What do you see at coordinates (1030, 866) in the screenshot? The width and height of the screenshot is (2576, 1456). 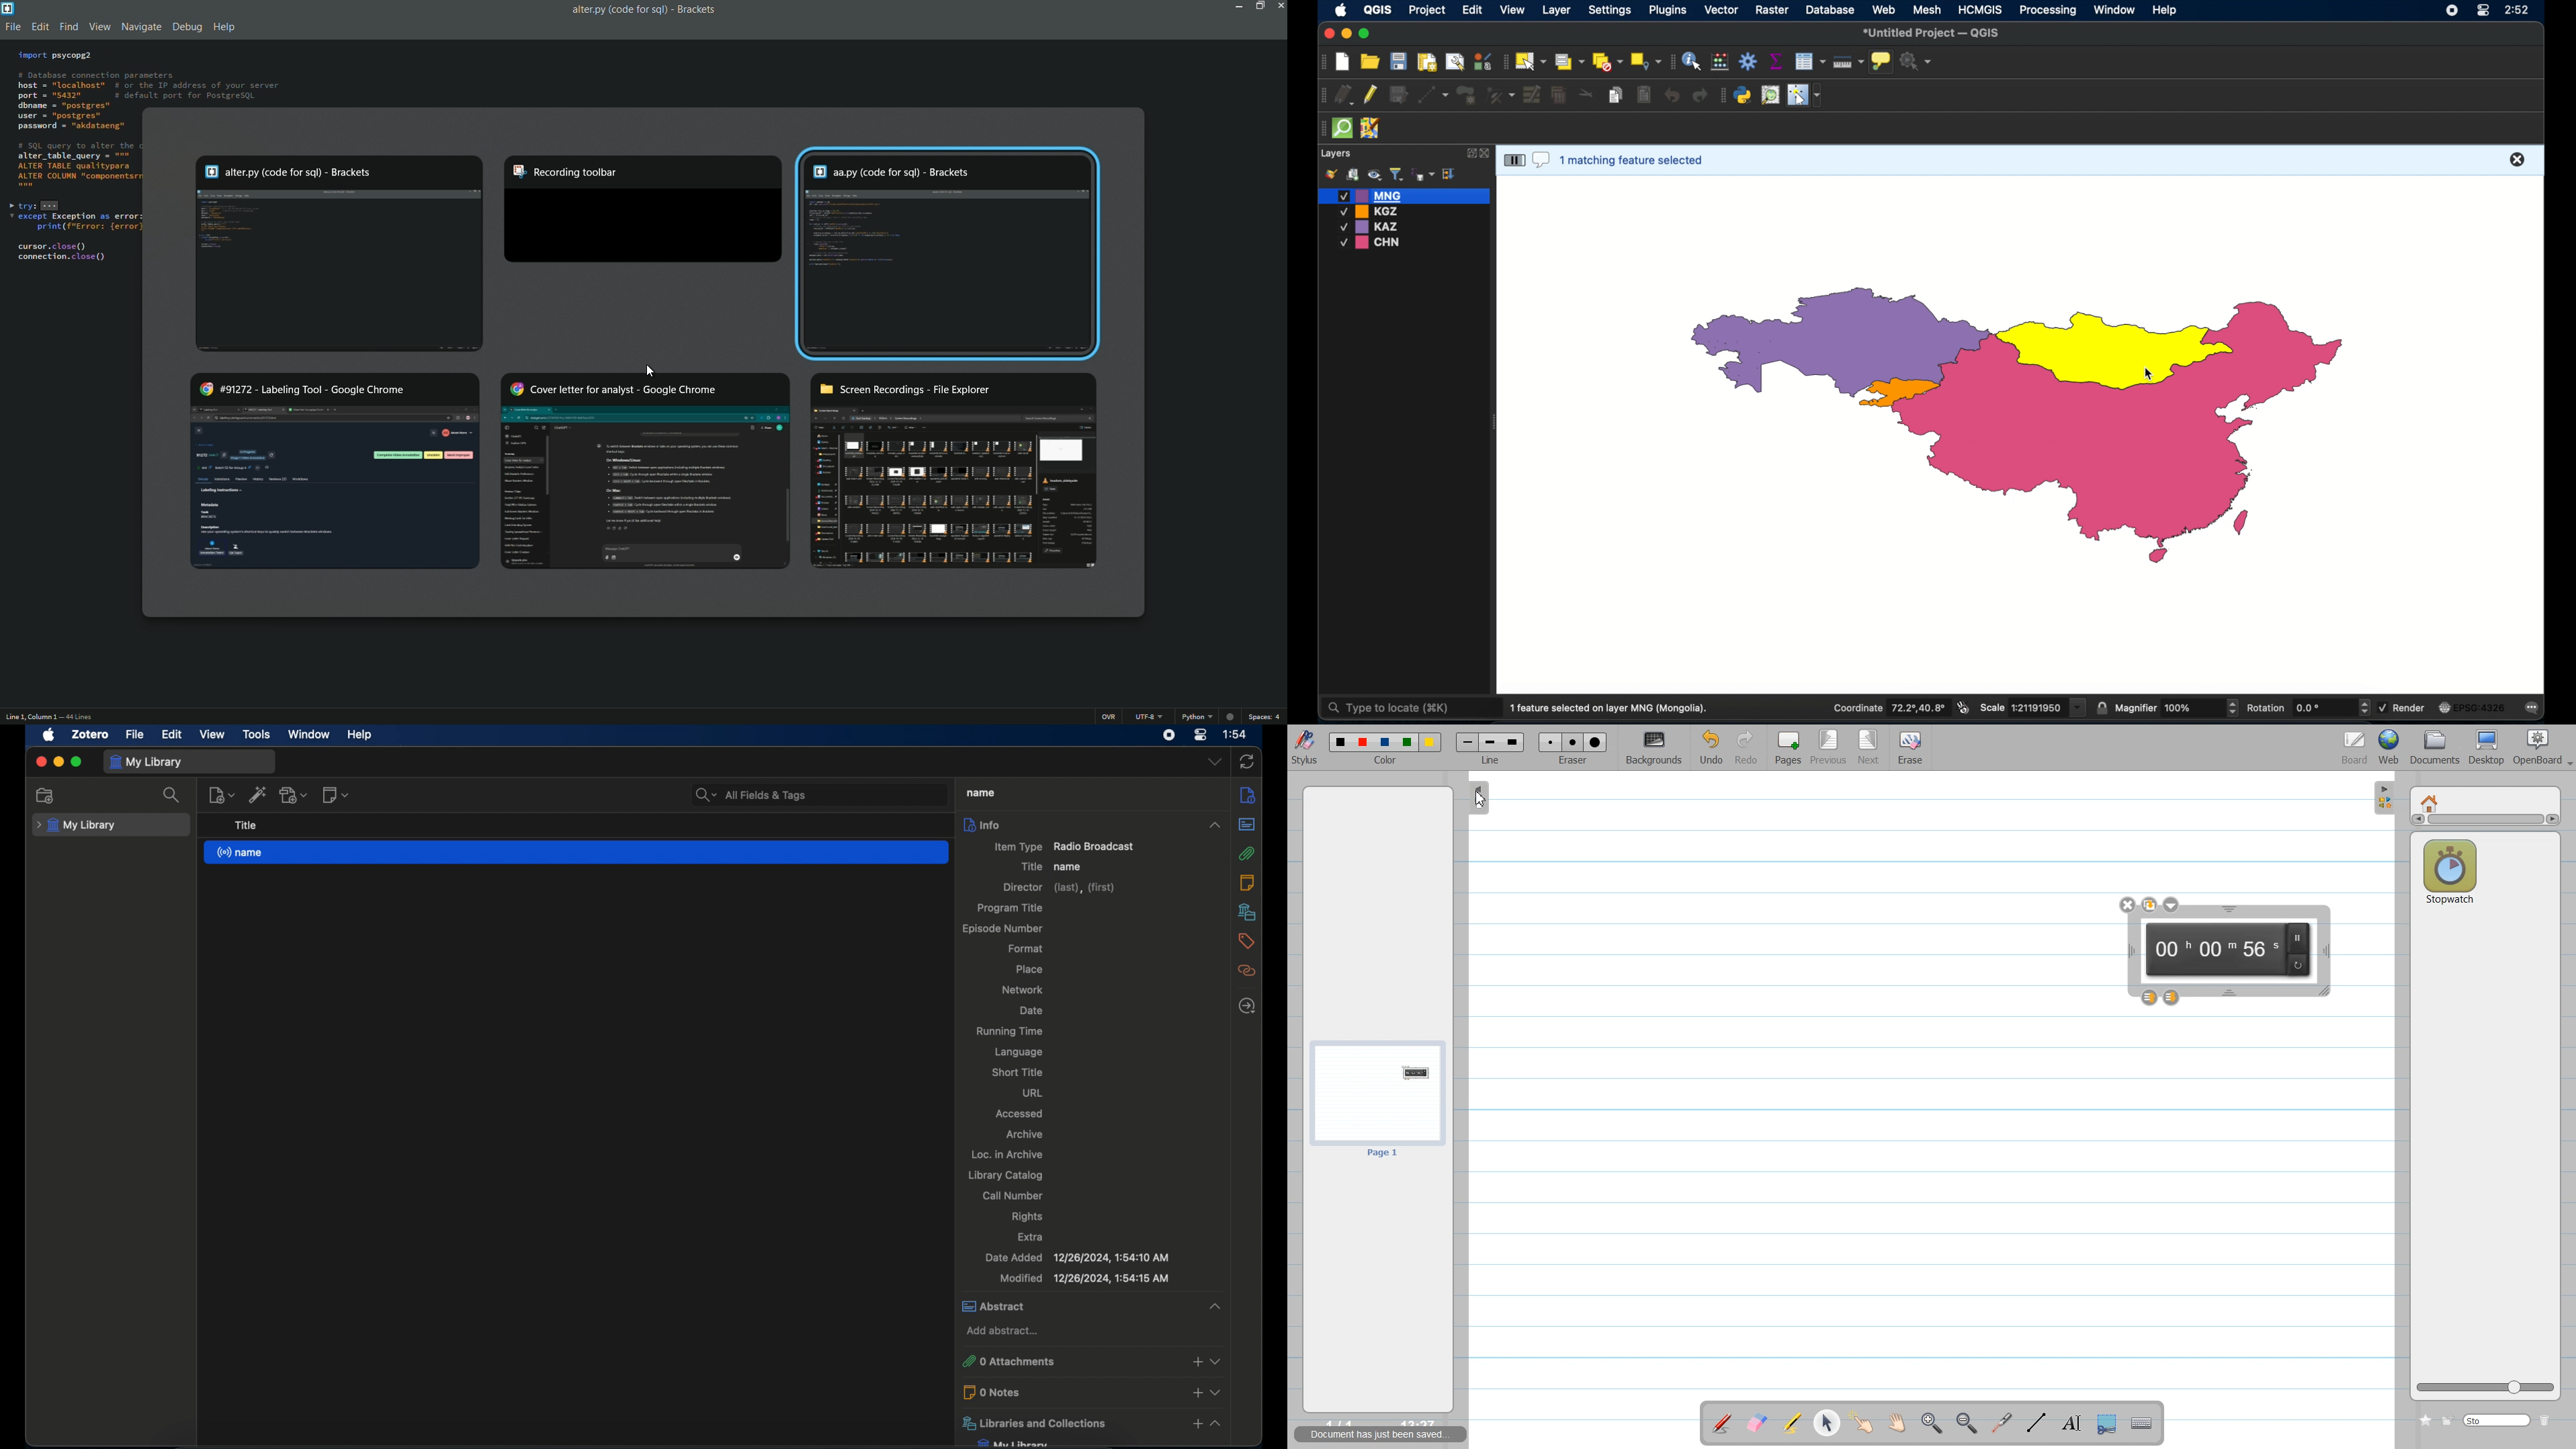 I see `title` at bounding box center [1030, 866].